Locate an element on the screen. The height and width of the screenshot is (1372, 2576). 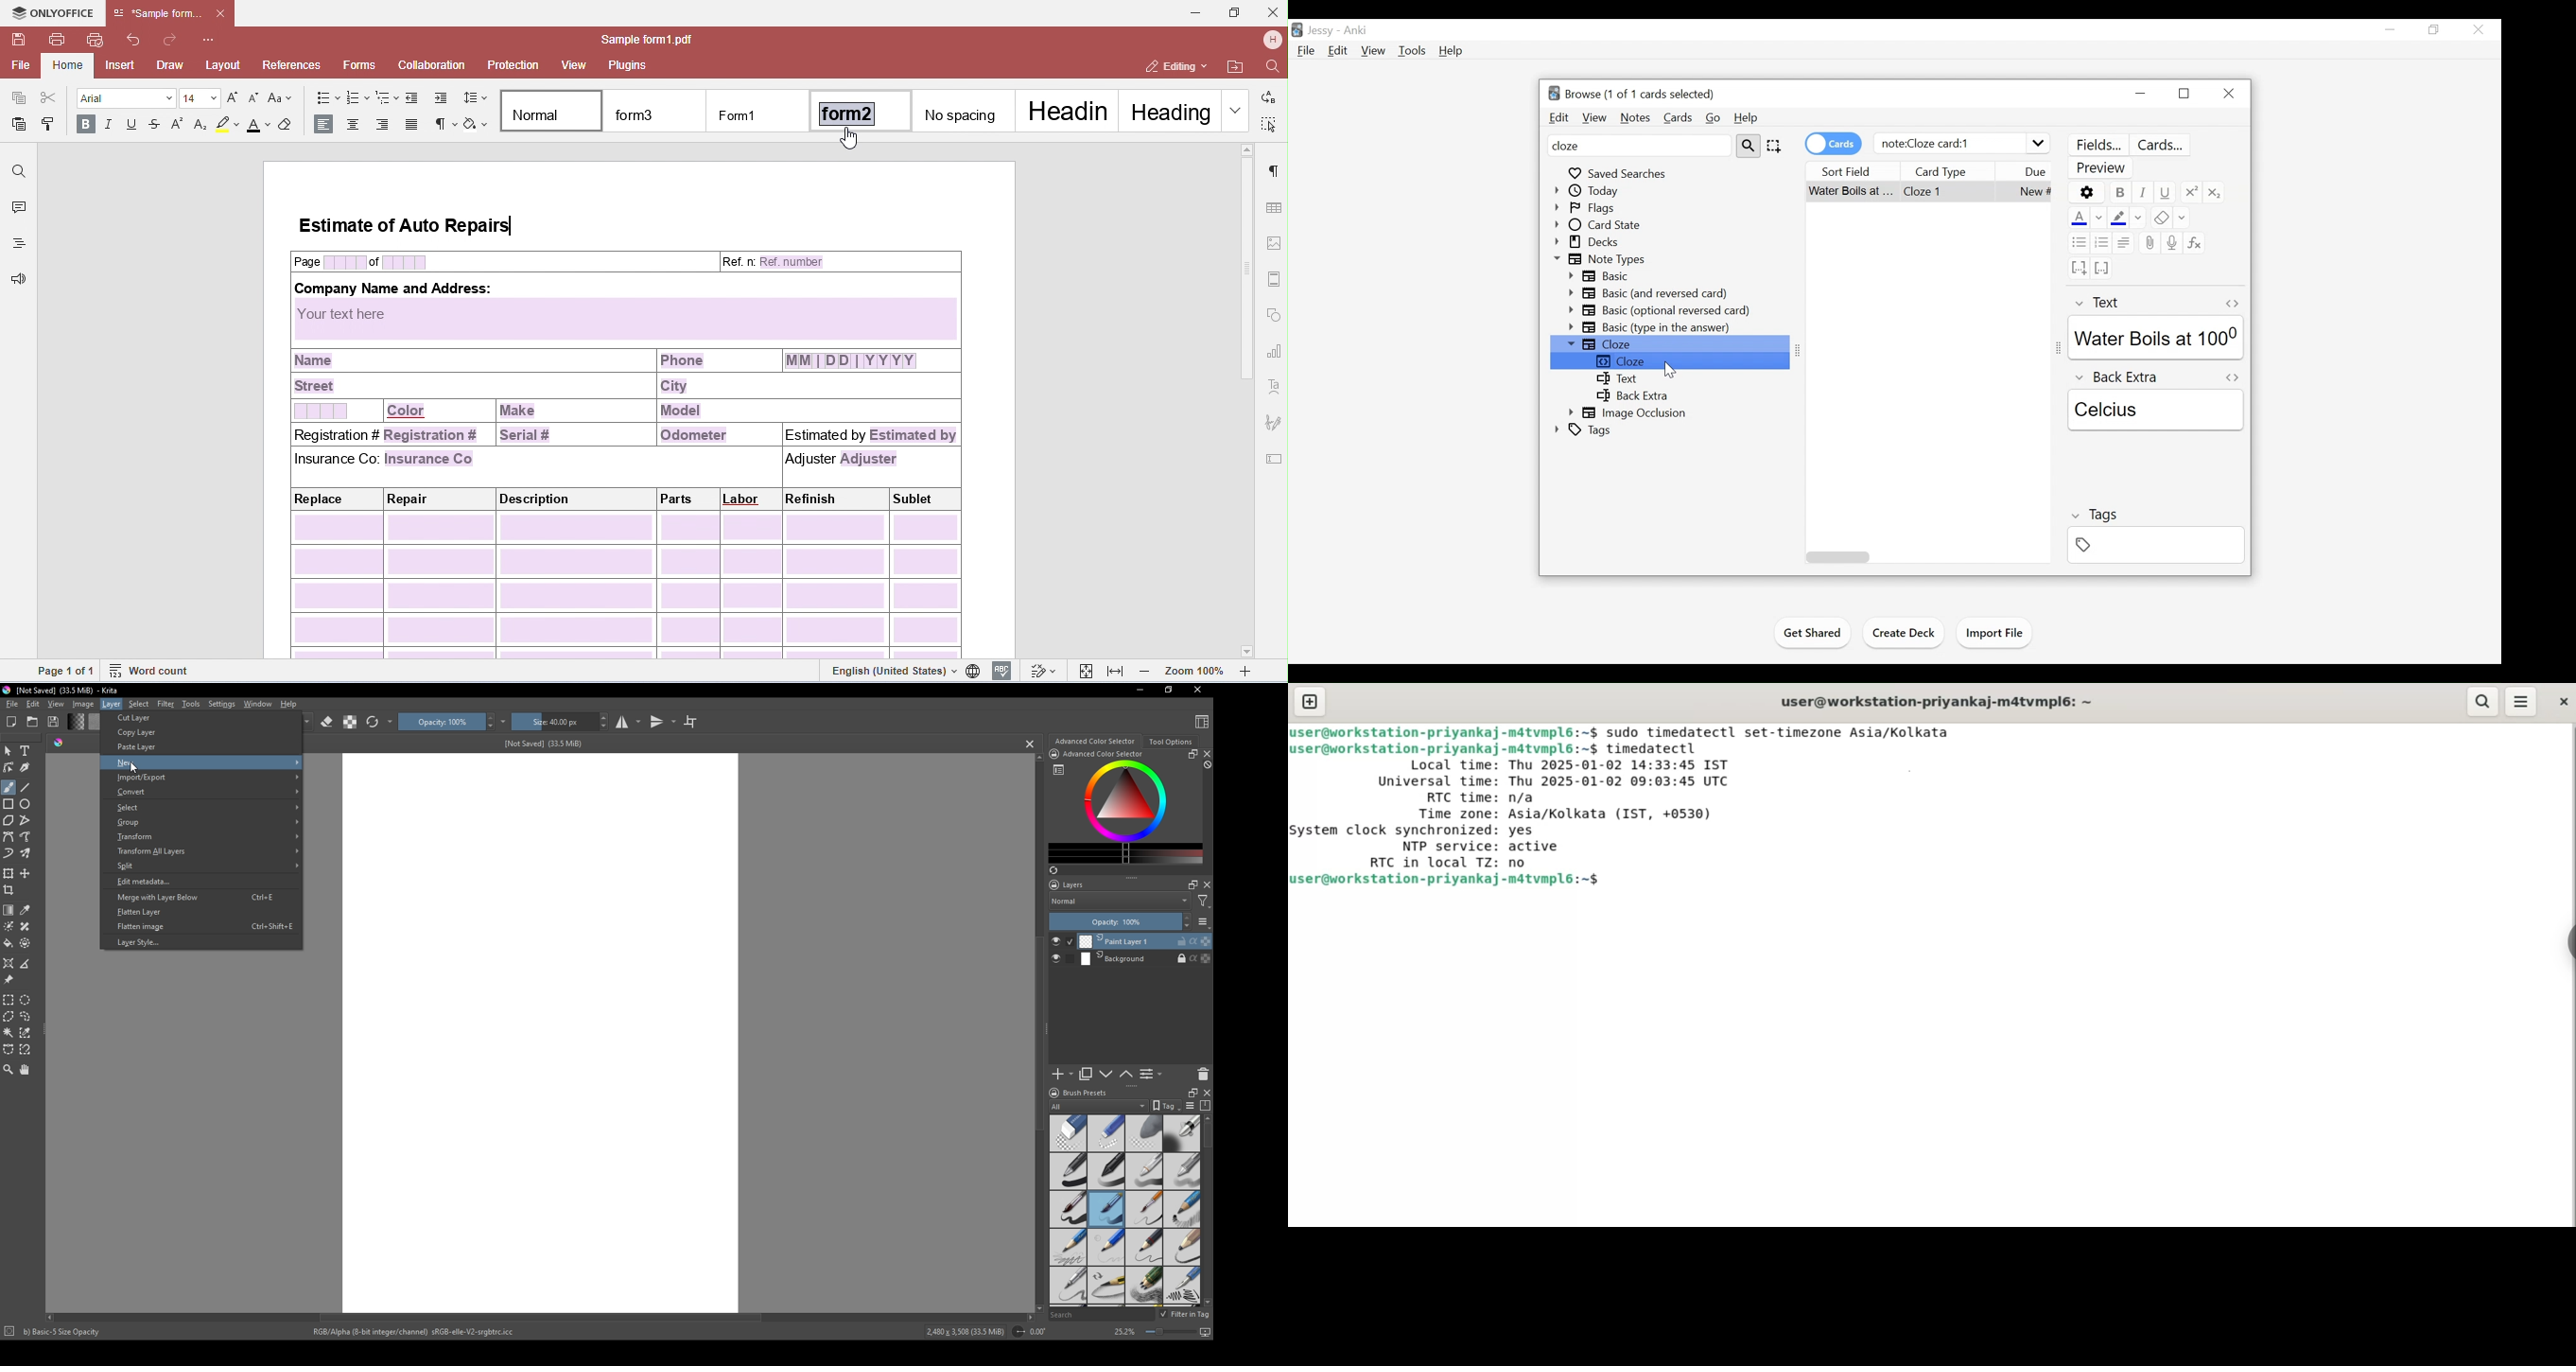
eyedropper is located at coordinates (27, 910).